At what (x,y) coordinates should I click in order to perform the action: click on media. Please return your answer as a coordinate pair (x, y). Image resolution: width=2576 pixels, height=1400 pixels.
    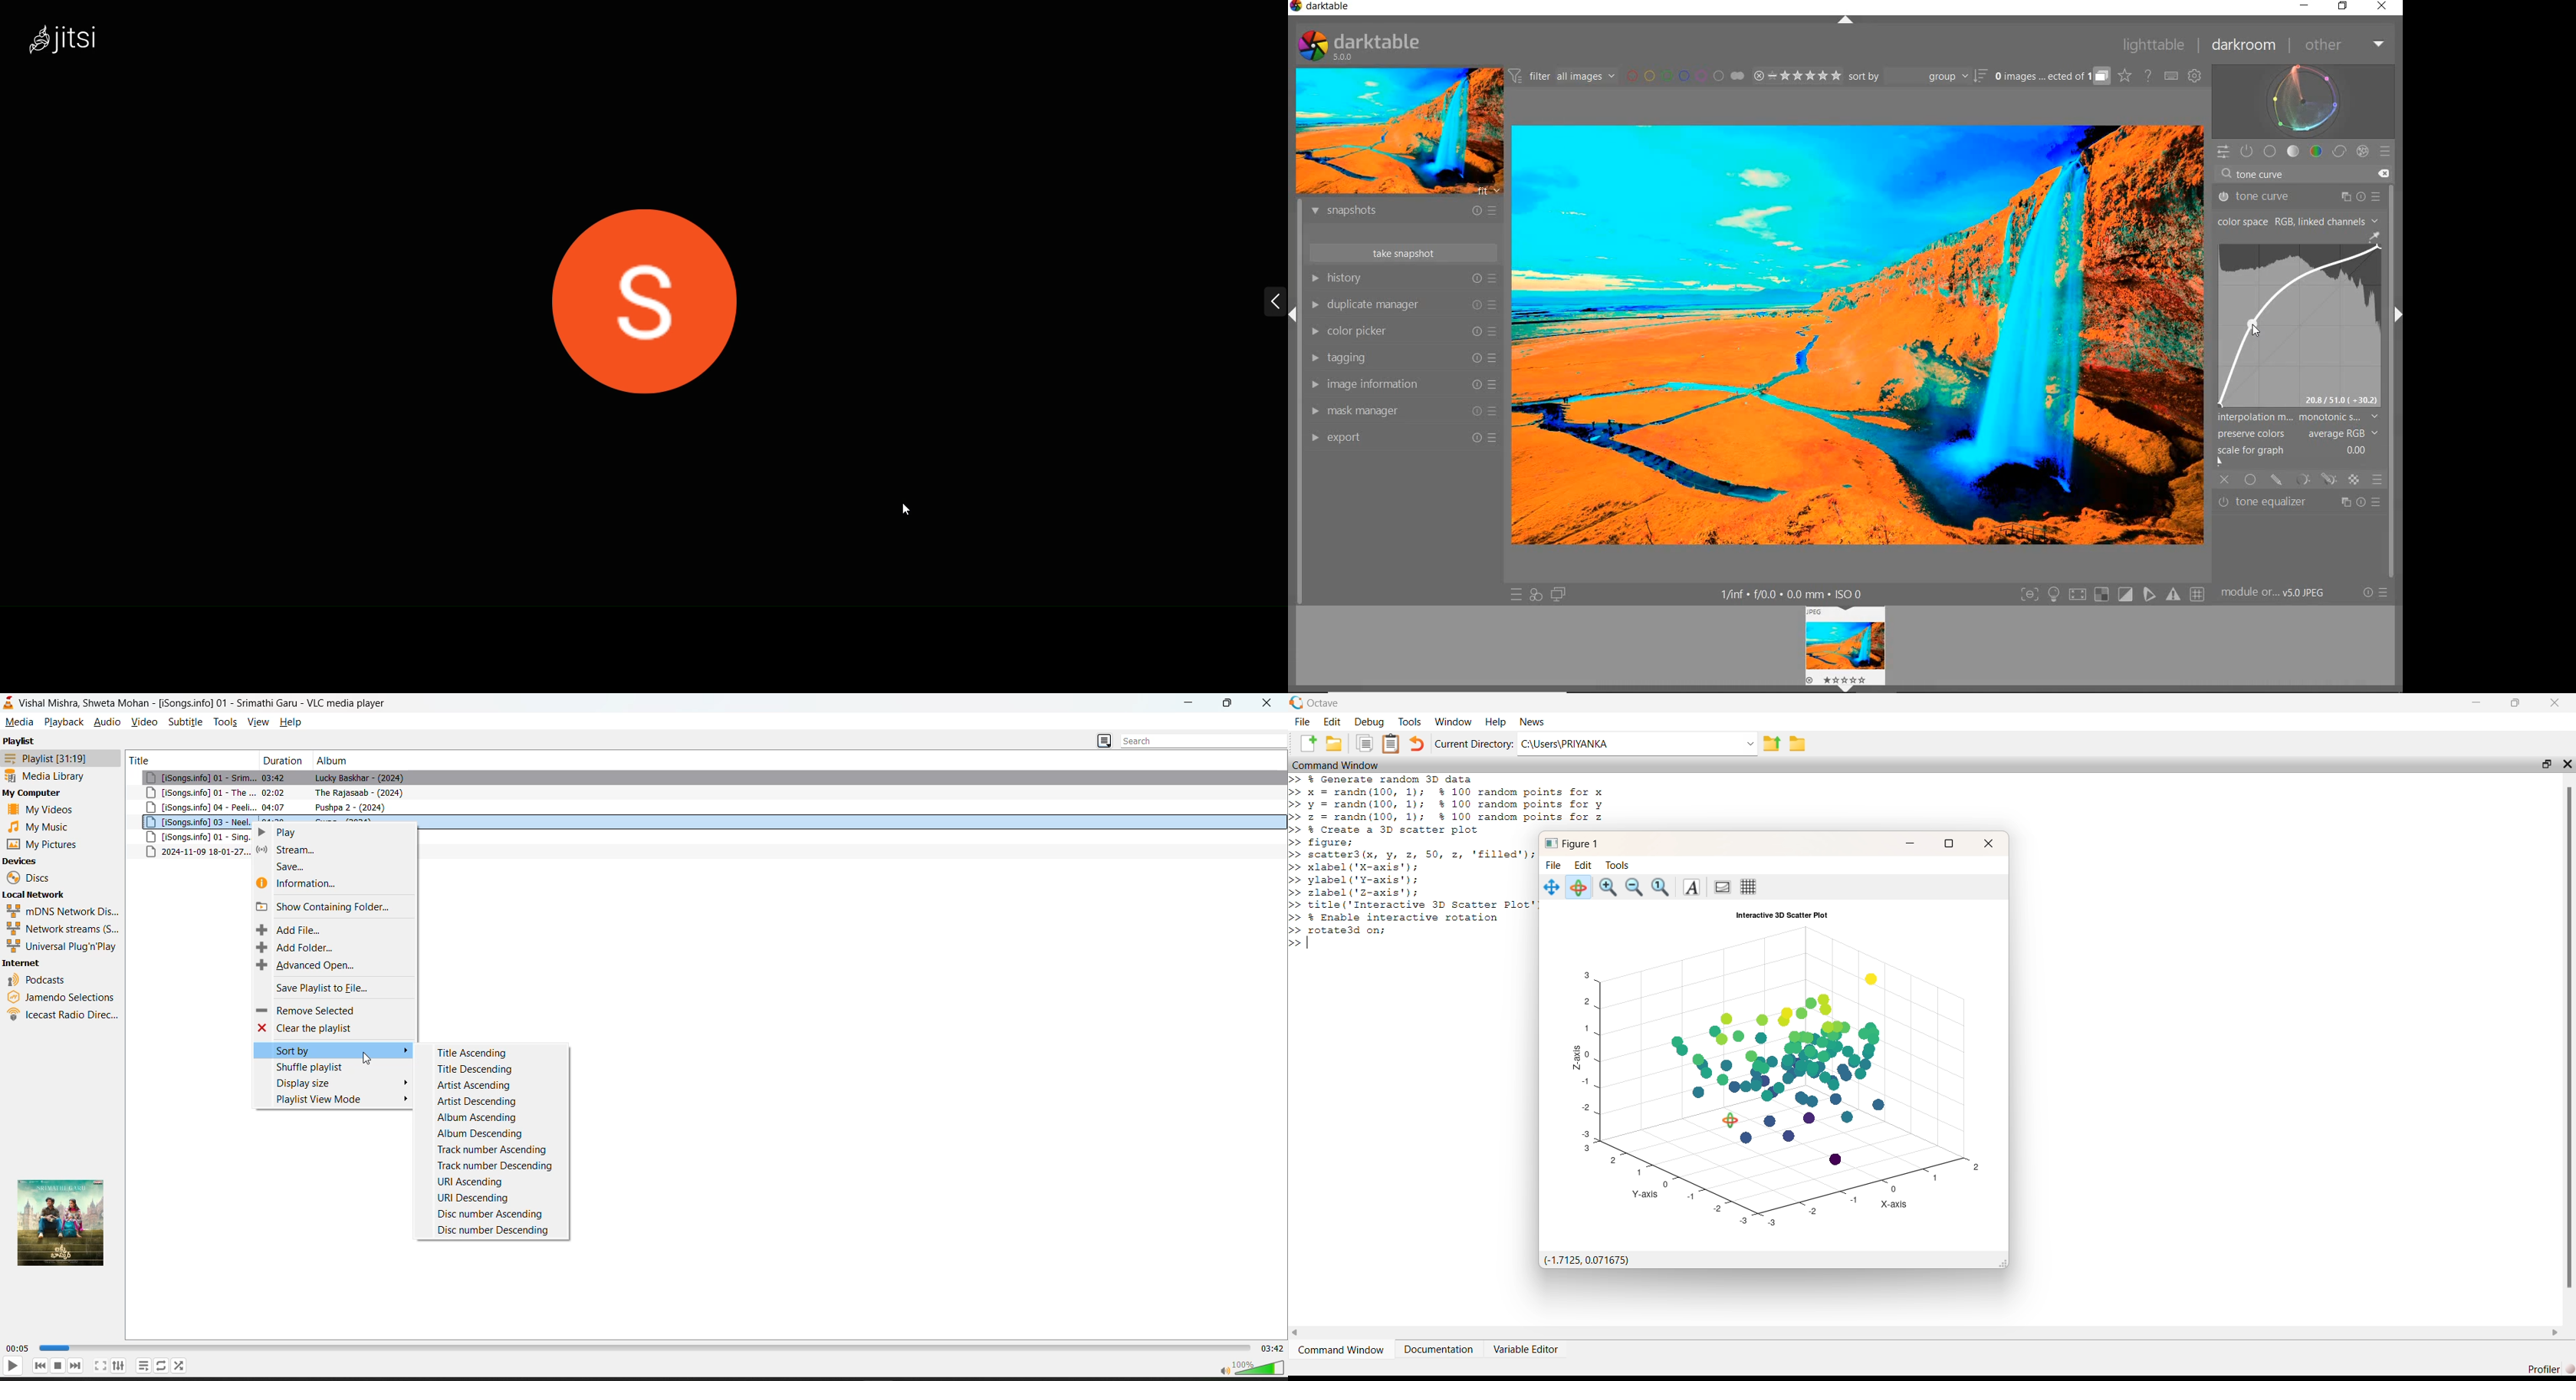
    Looking at the image, I should click on (19, 723).